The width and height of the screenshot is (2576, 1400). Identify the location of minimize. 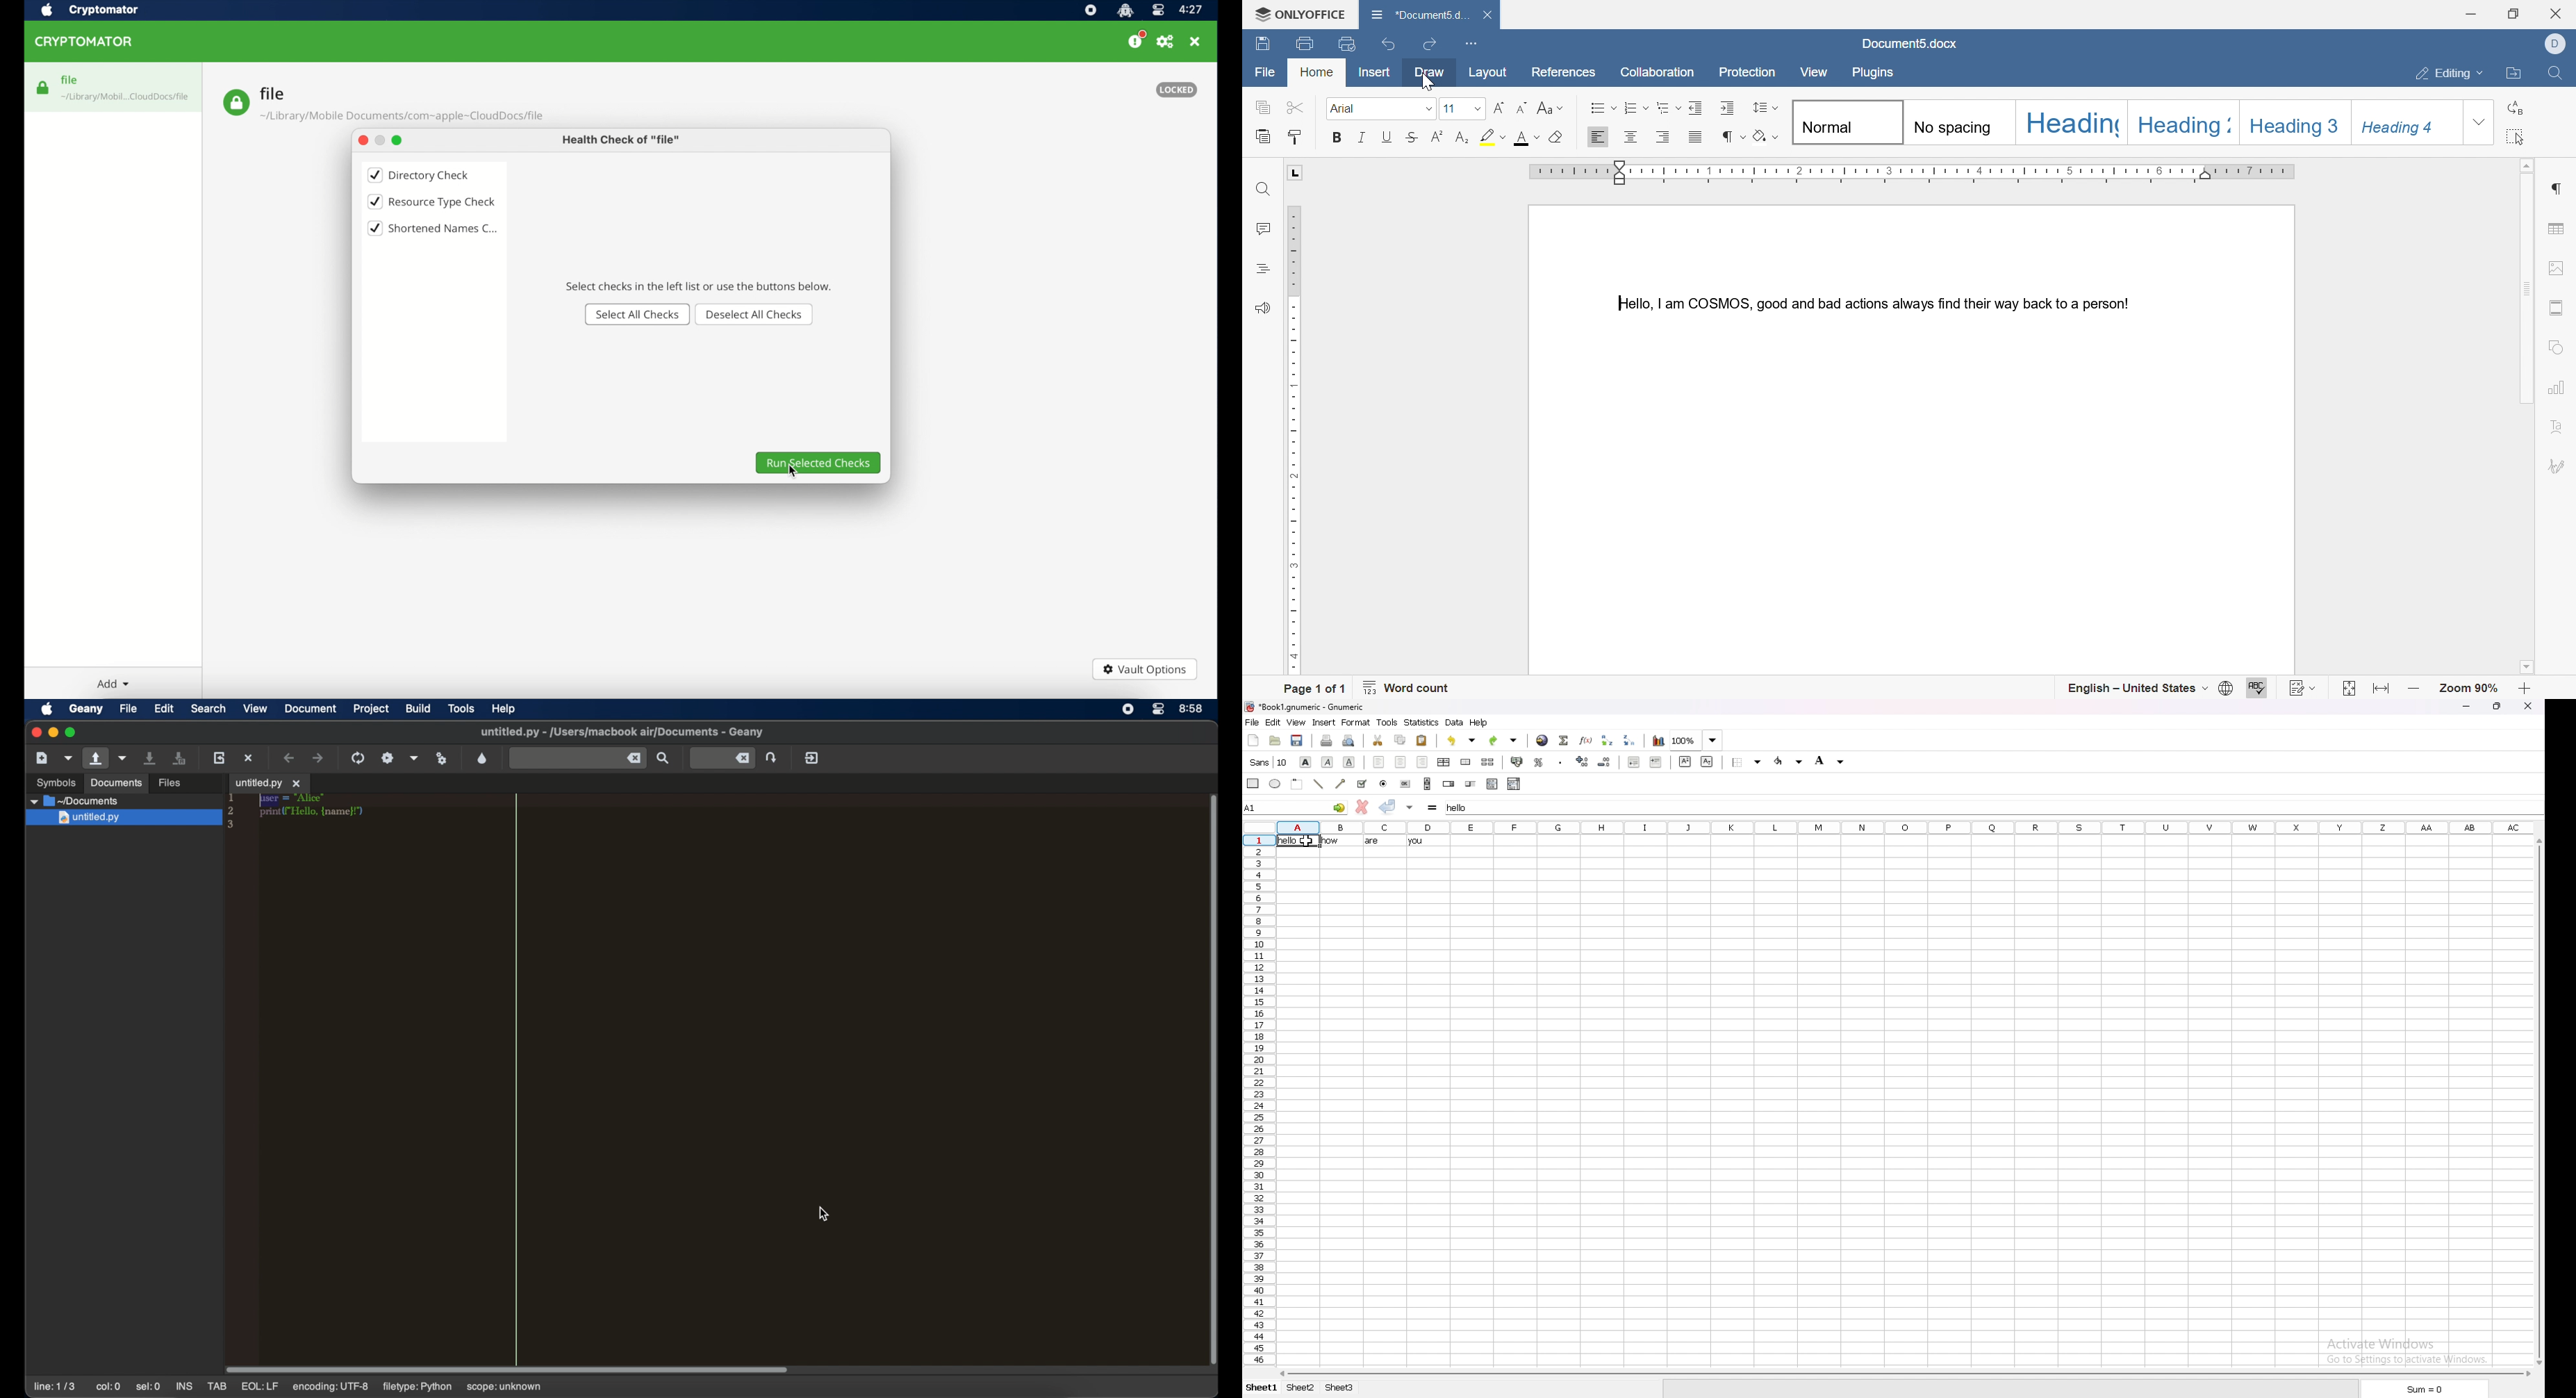
(379, 140).